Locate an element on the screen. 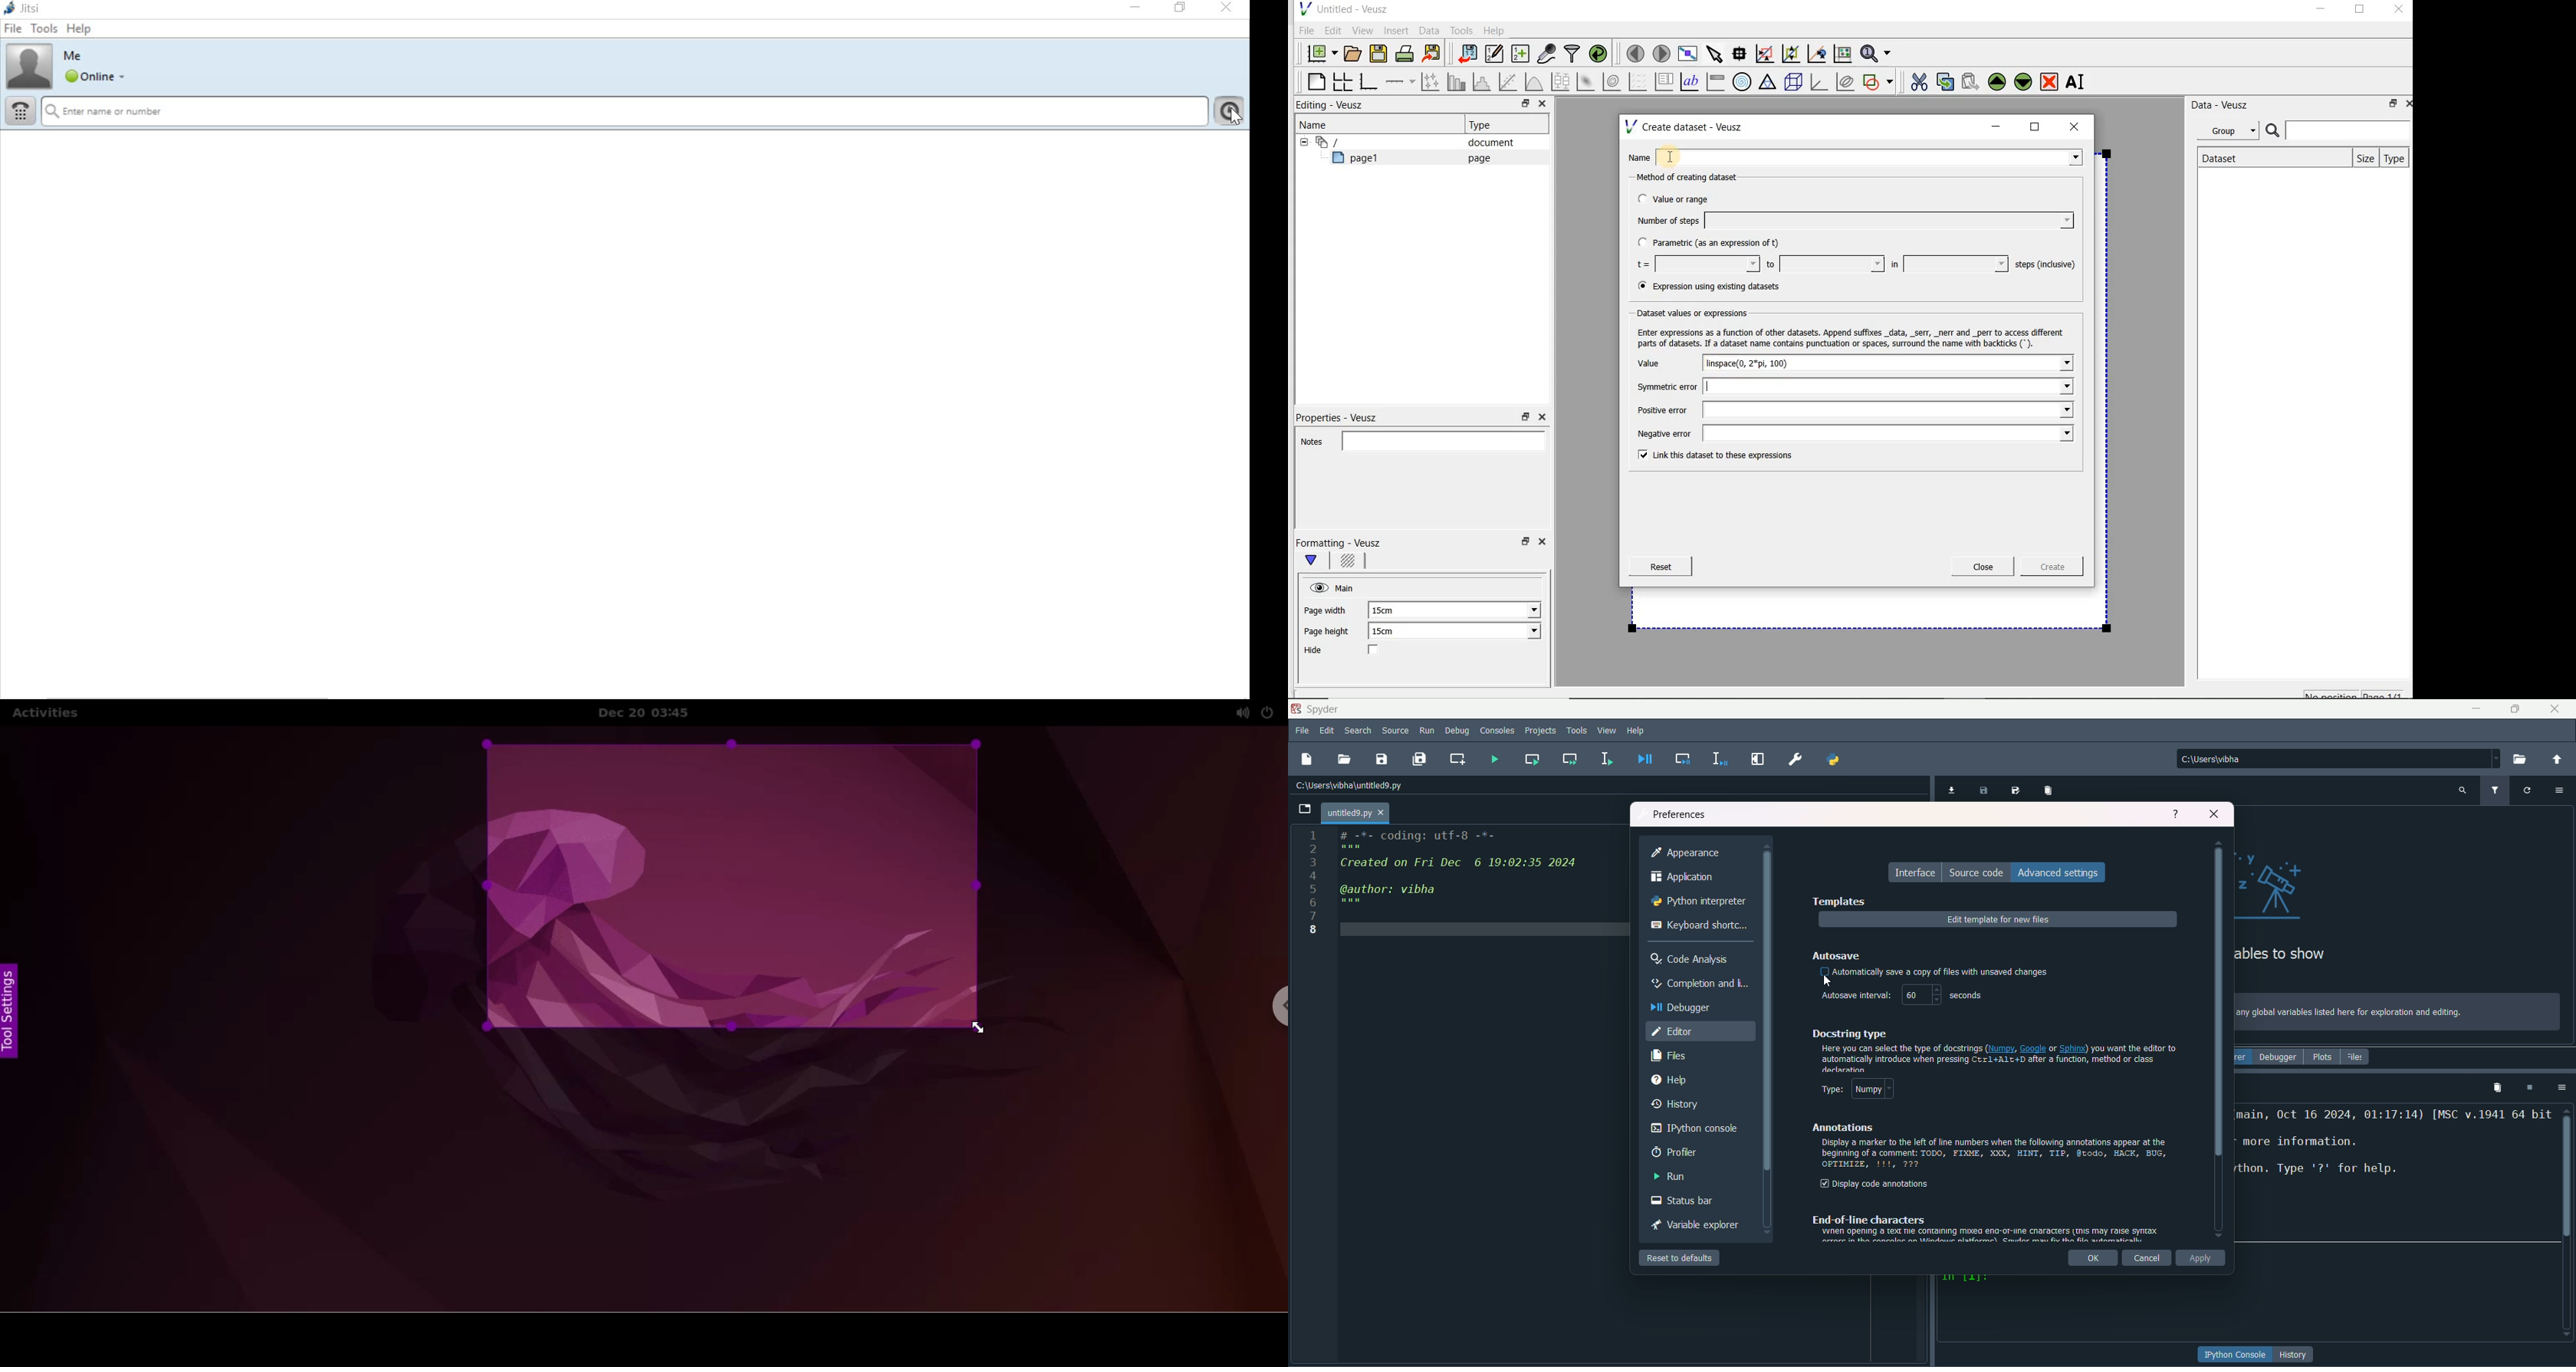  minimize/maximize is located at coordinates (2514, 709).